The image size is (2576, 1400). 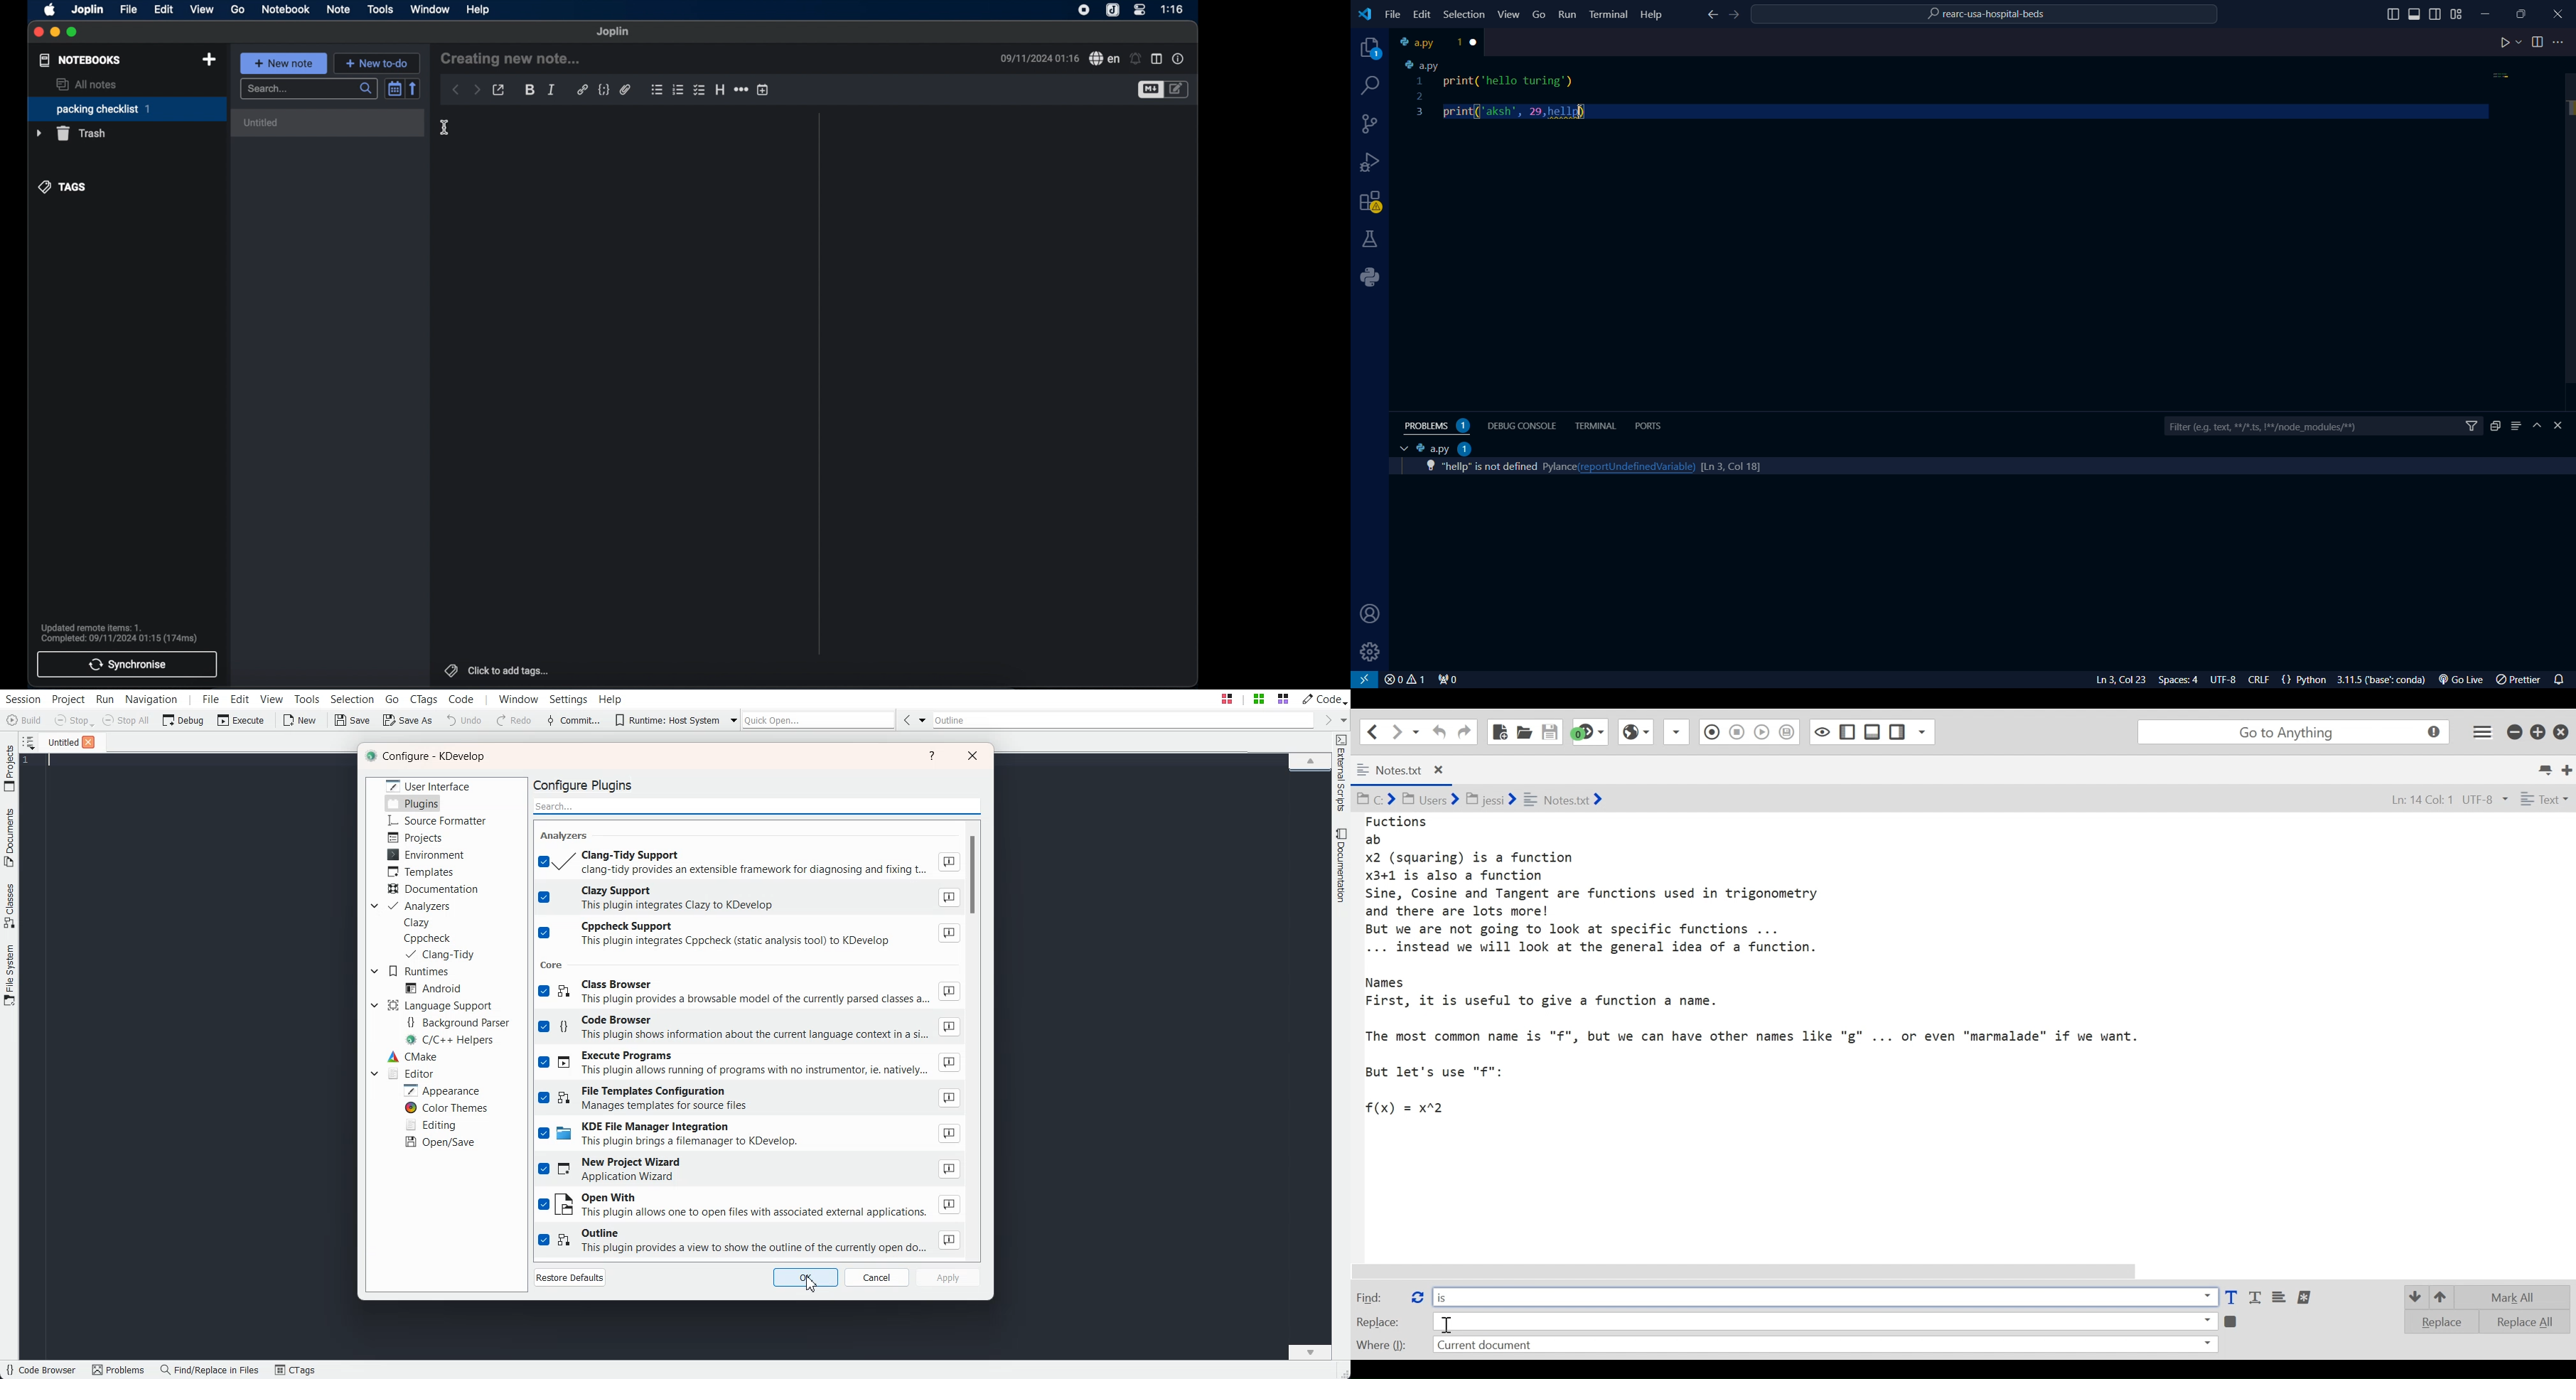 What do you see at coordinates (80, 60) in the screenshot?
I see `notebooks` at bounding box center [80, 60].